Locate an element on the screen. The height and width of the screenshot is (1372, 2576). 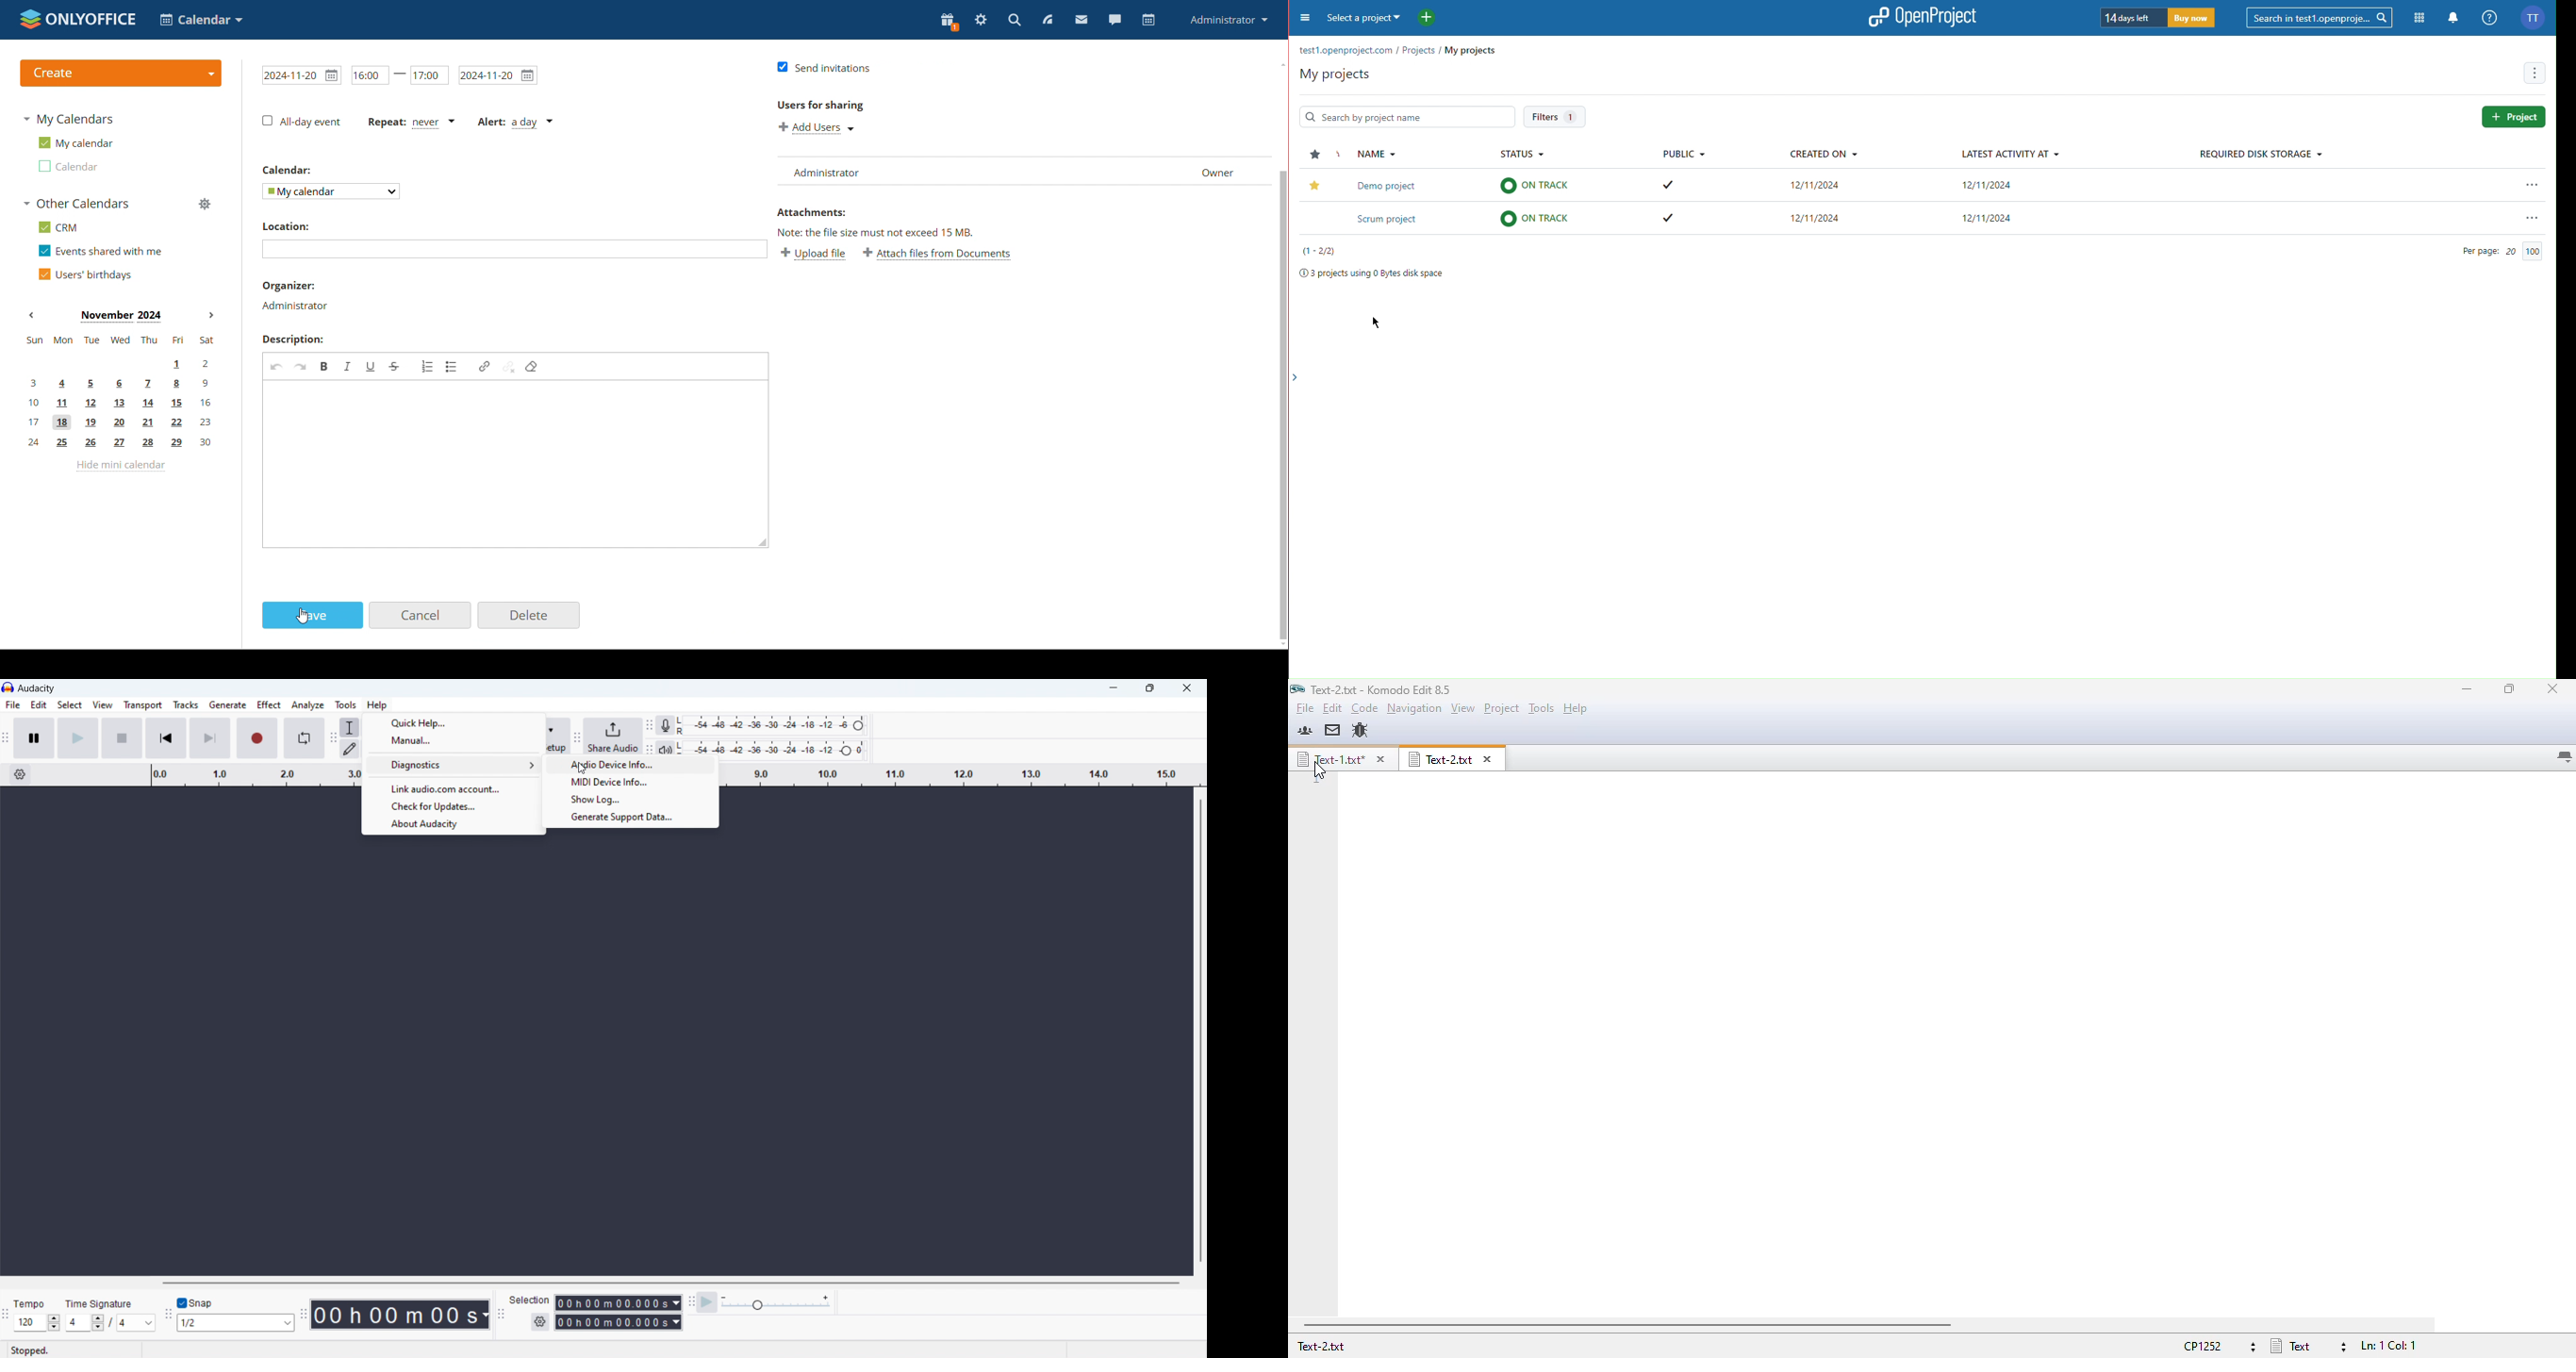
check for updates is located at coordinates (454, 807).